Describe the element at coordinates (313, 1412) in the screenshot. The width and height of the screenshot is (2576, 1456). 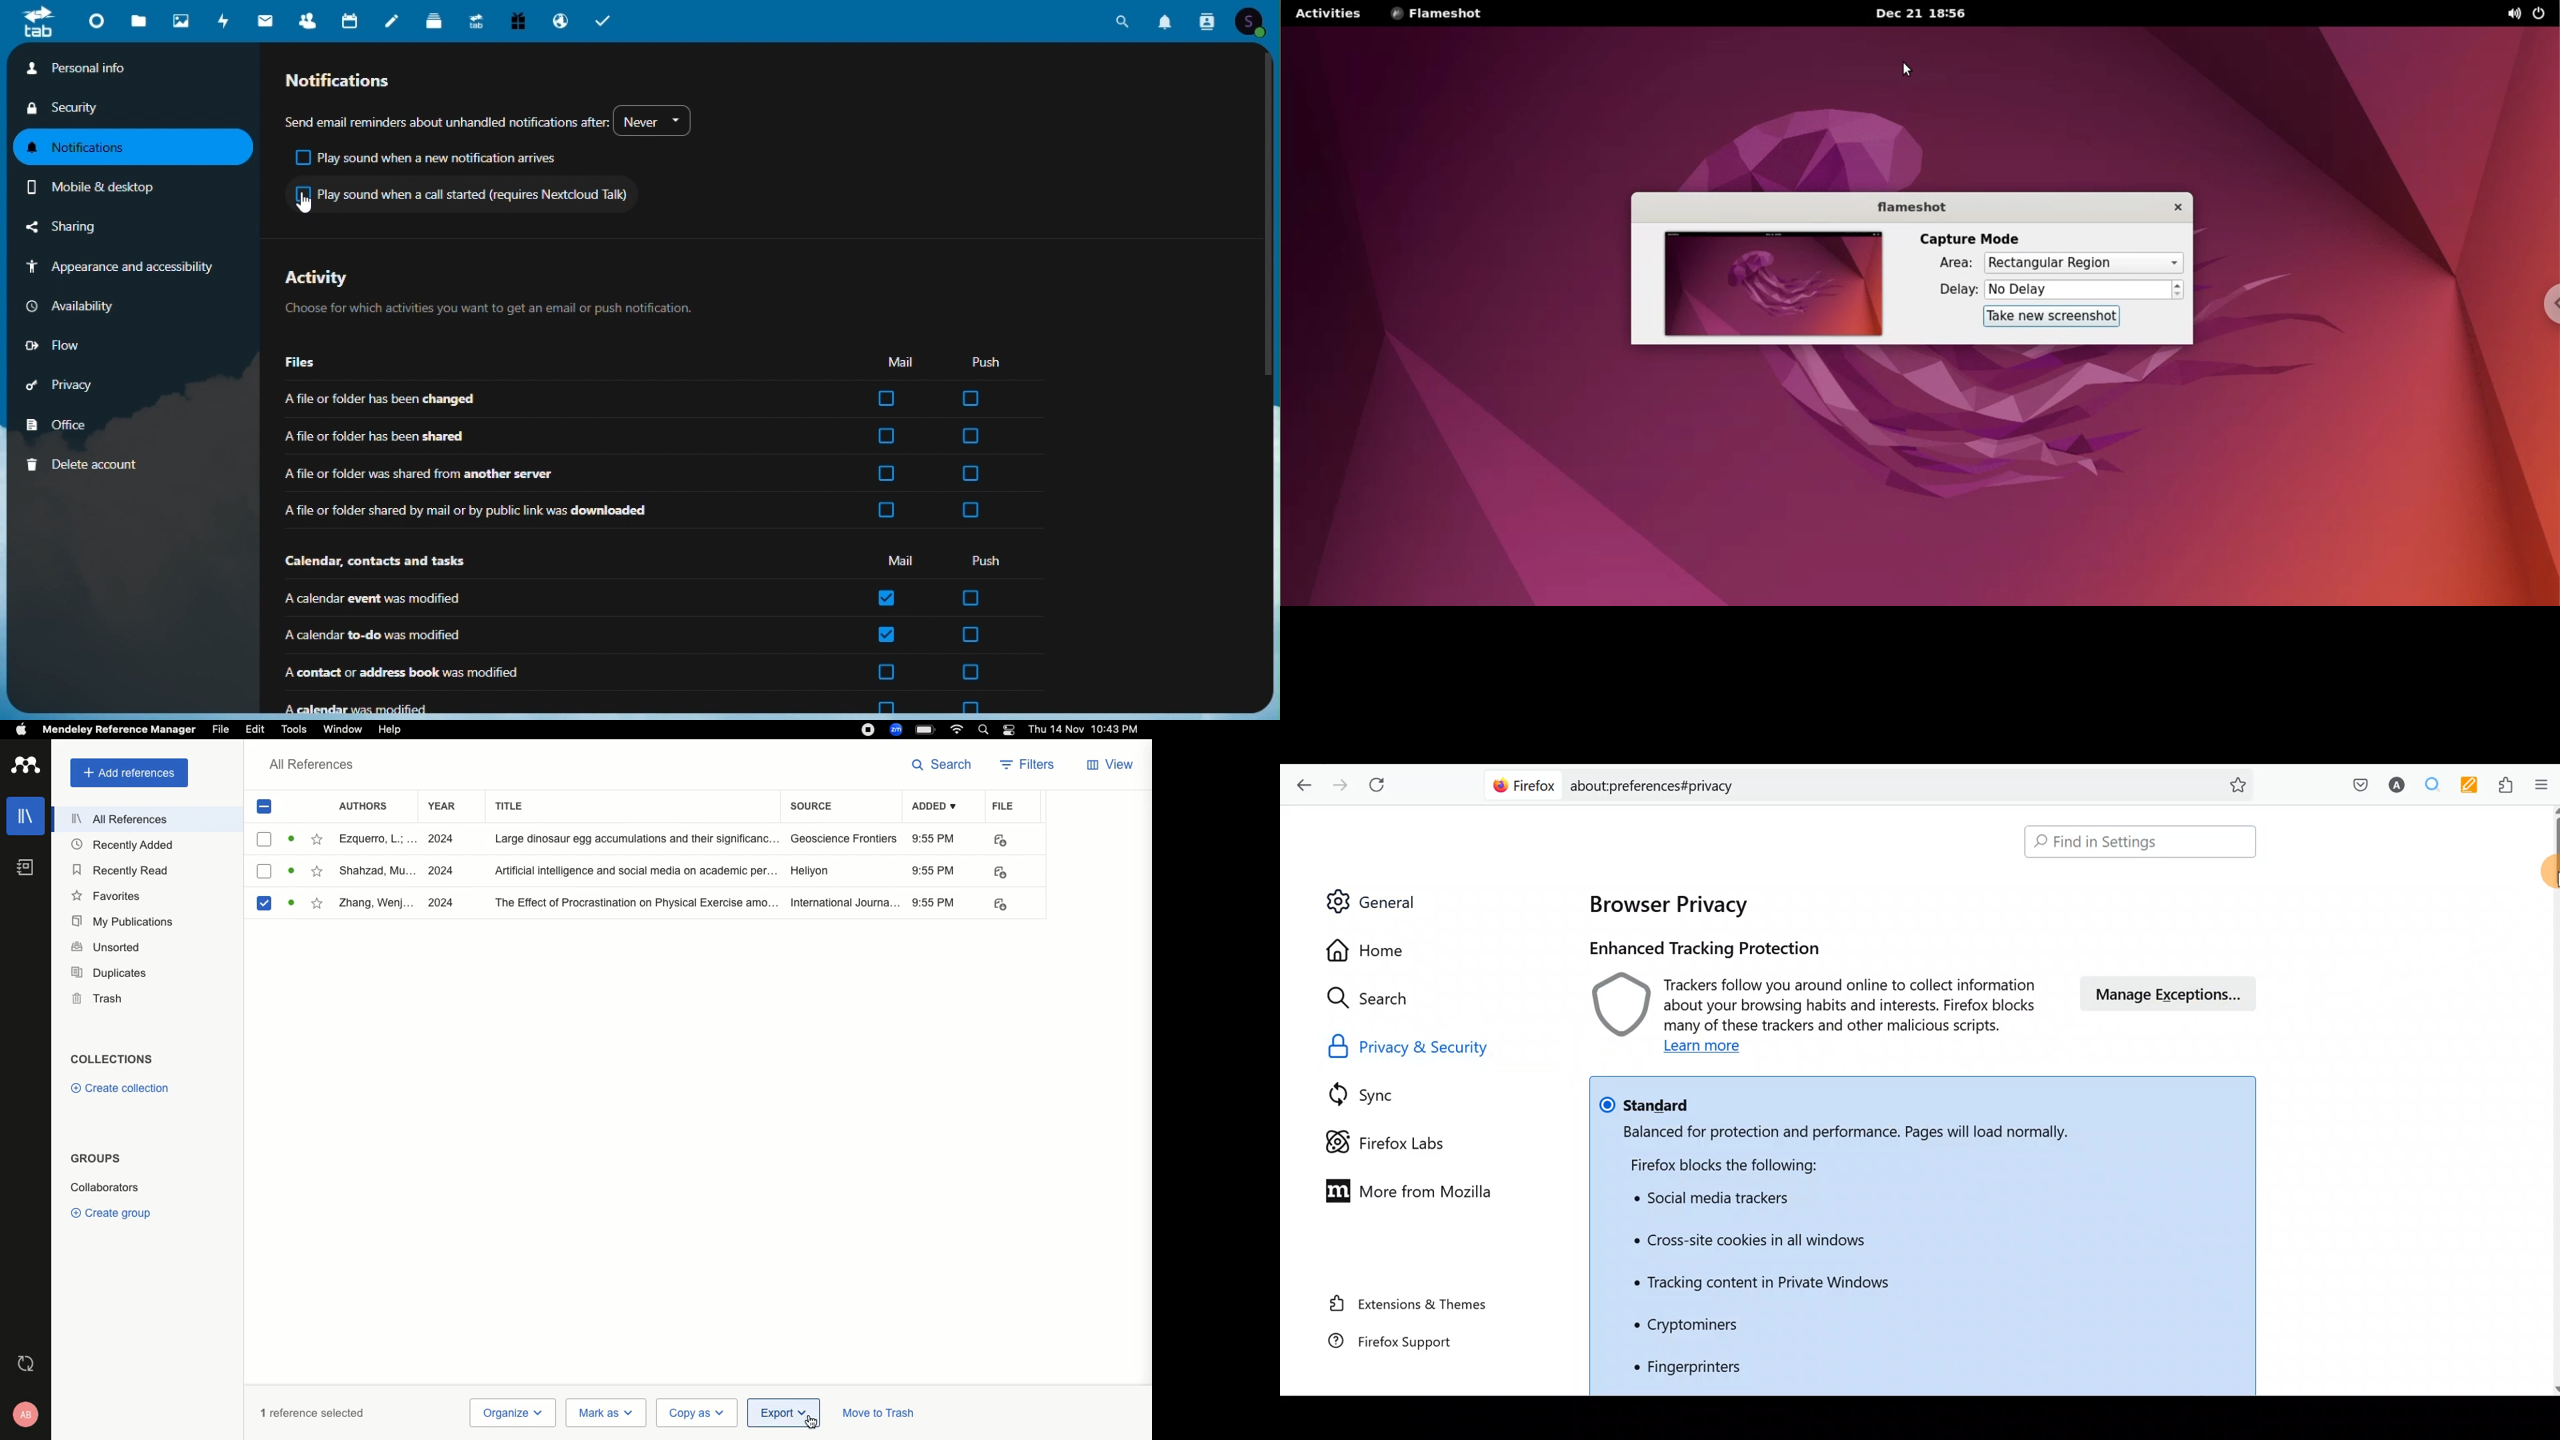
I see `1 reference selected` at that location.